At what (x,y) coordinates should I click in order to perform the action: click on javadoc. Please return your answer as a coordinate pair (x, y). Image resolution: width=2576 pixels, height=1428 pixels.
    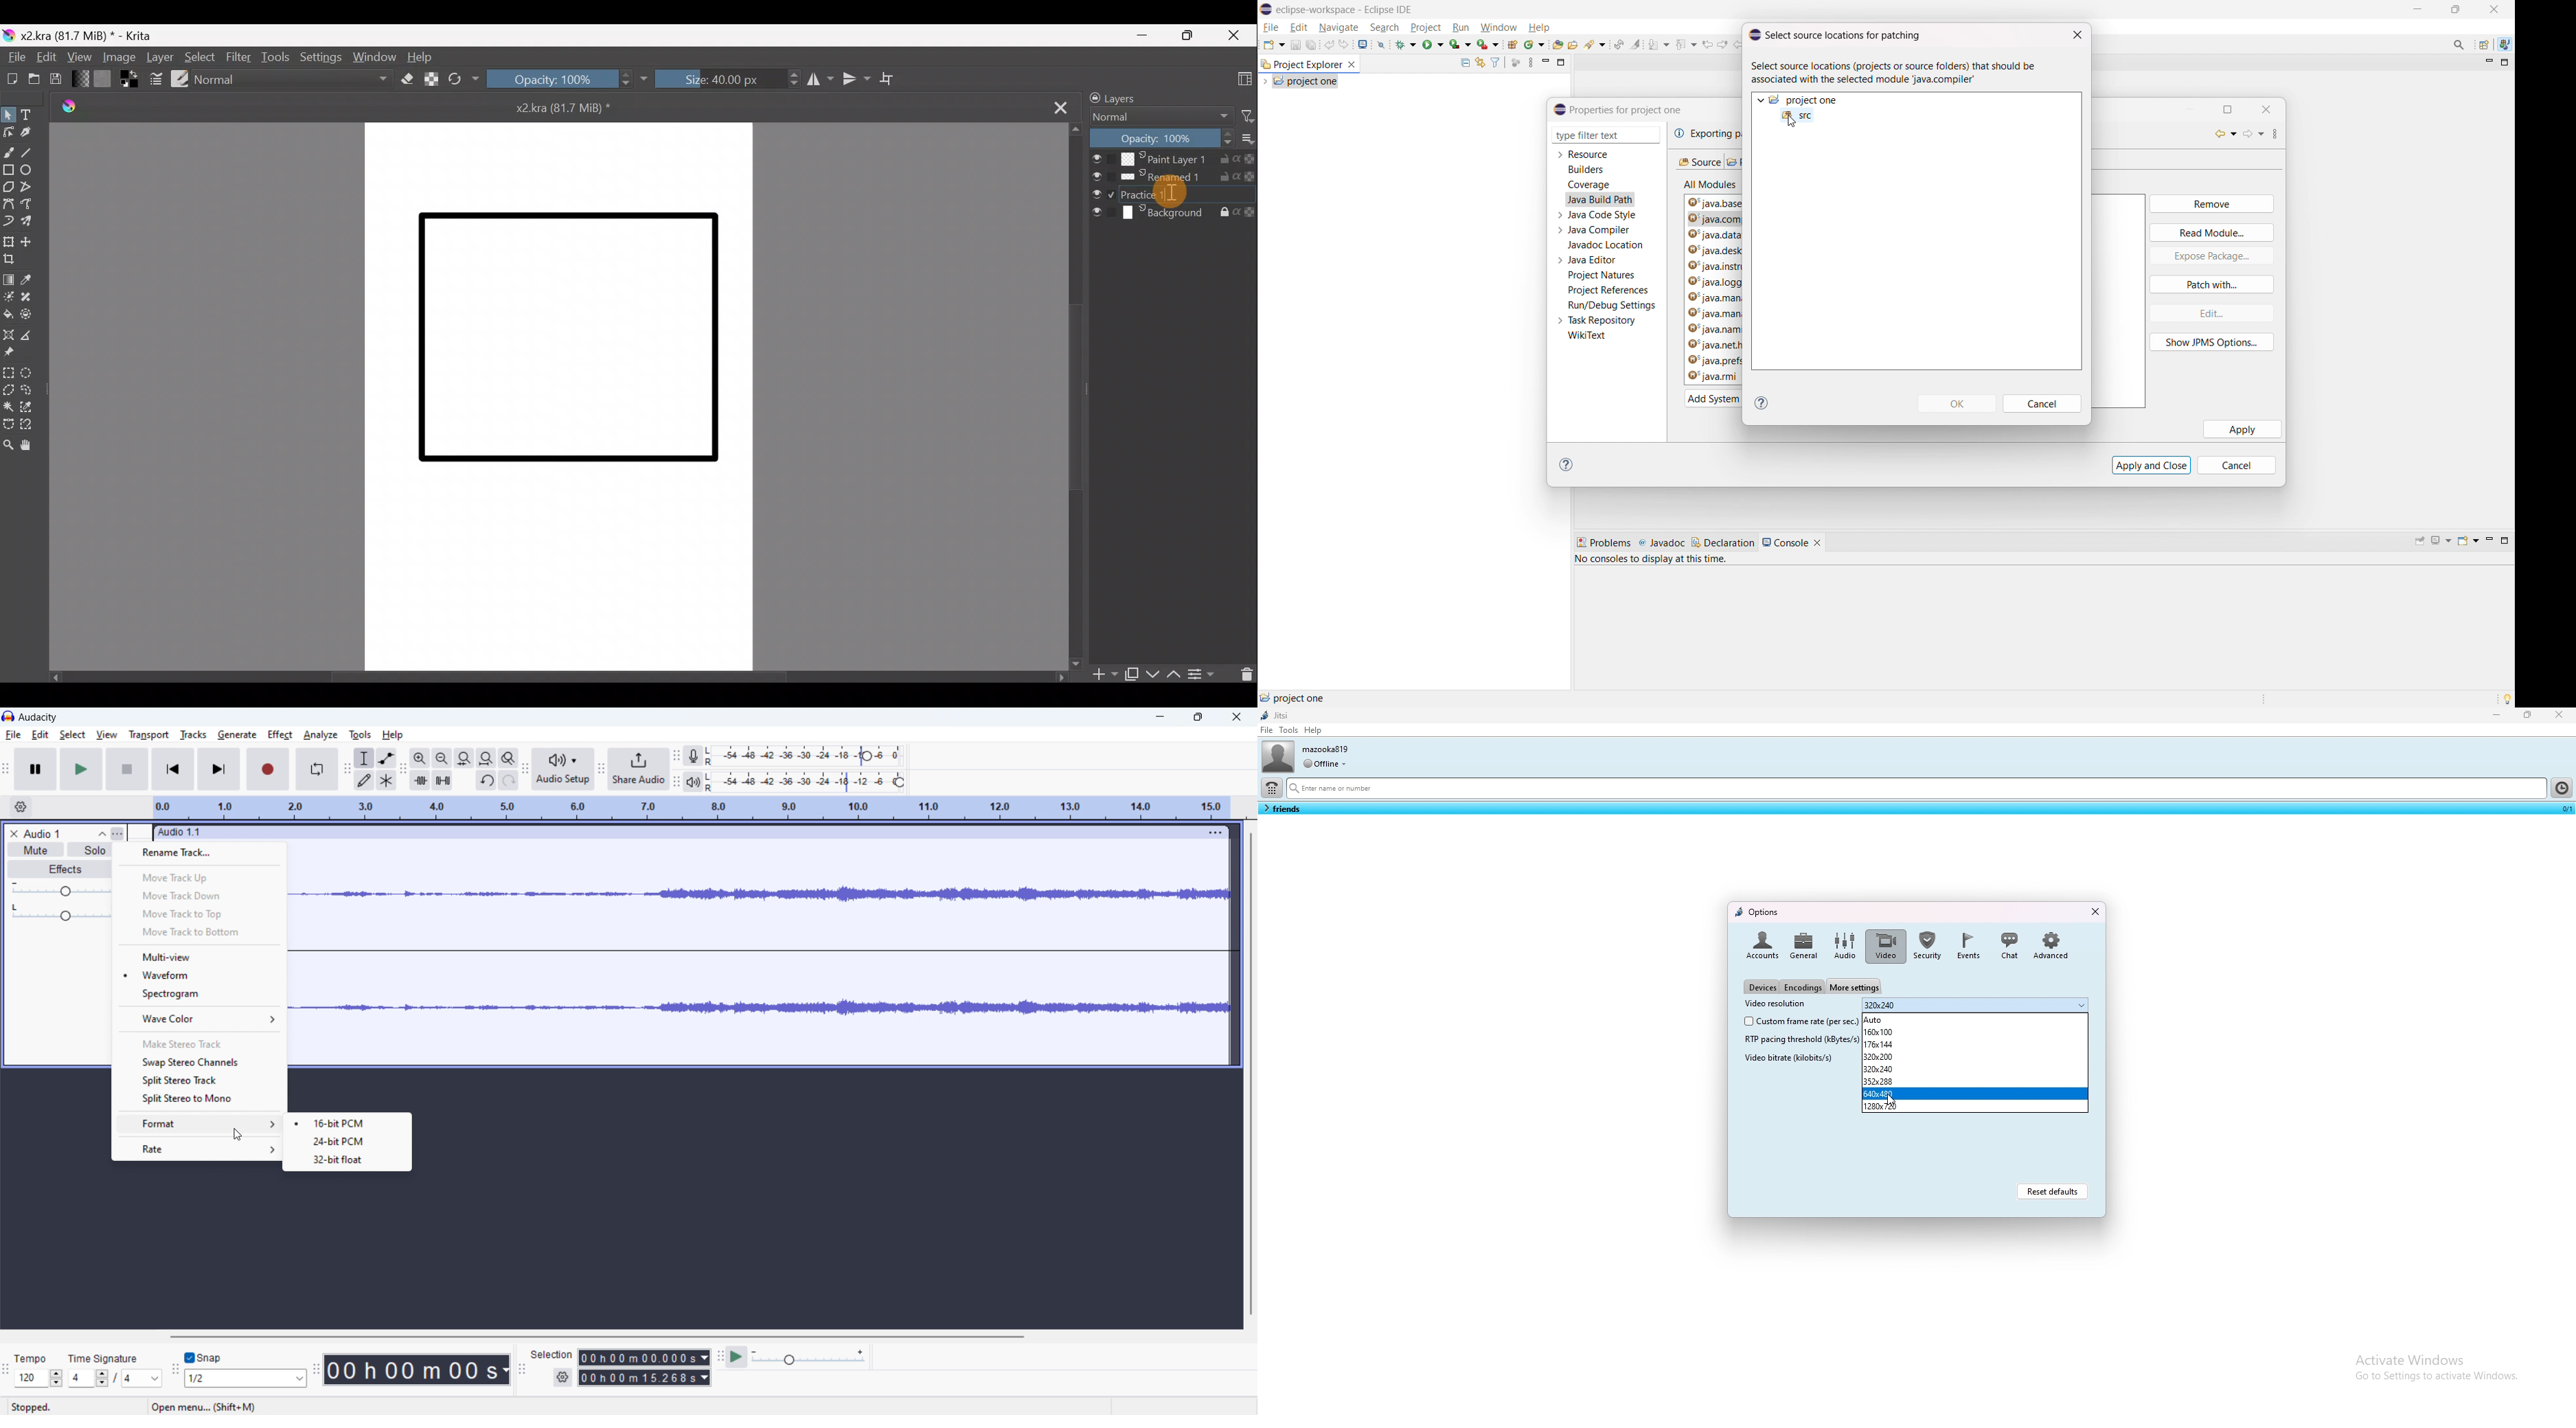
    Looking at the image, I should click on (1662, 543).